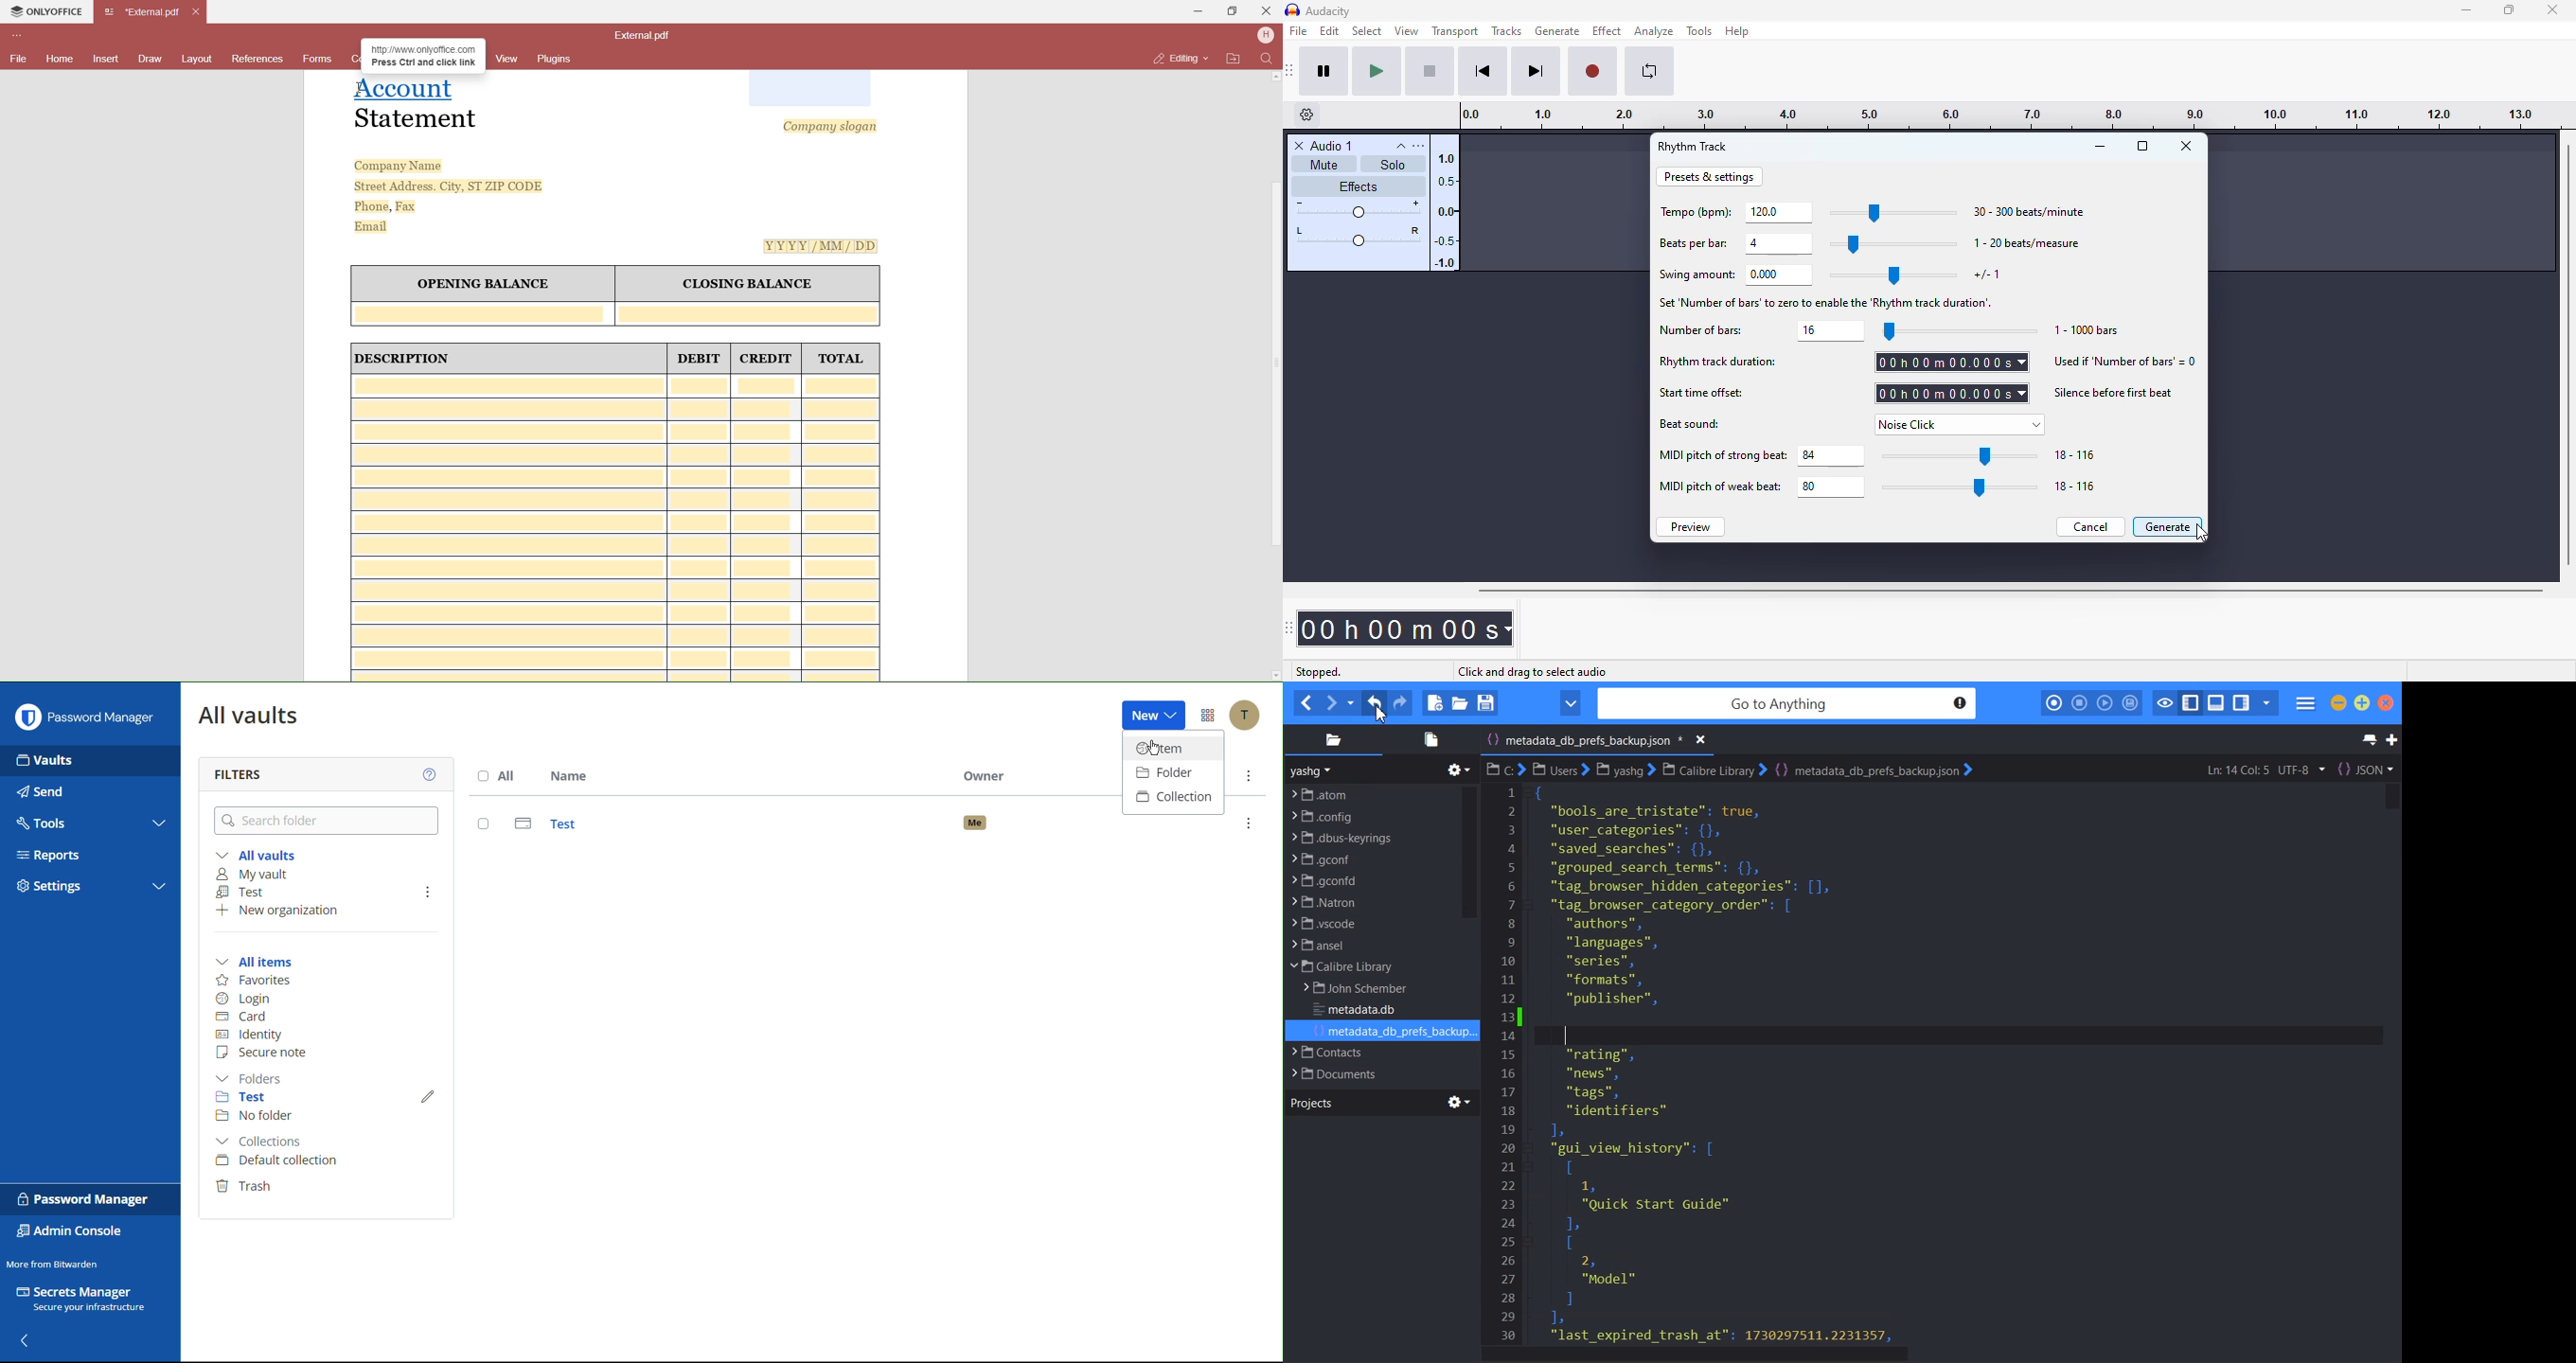 This screenshot has width=2576, height=1372. I want to click on | DESCRIPTION, so click(404, 359).